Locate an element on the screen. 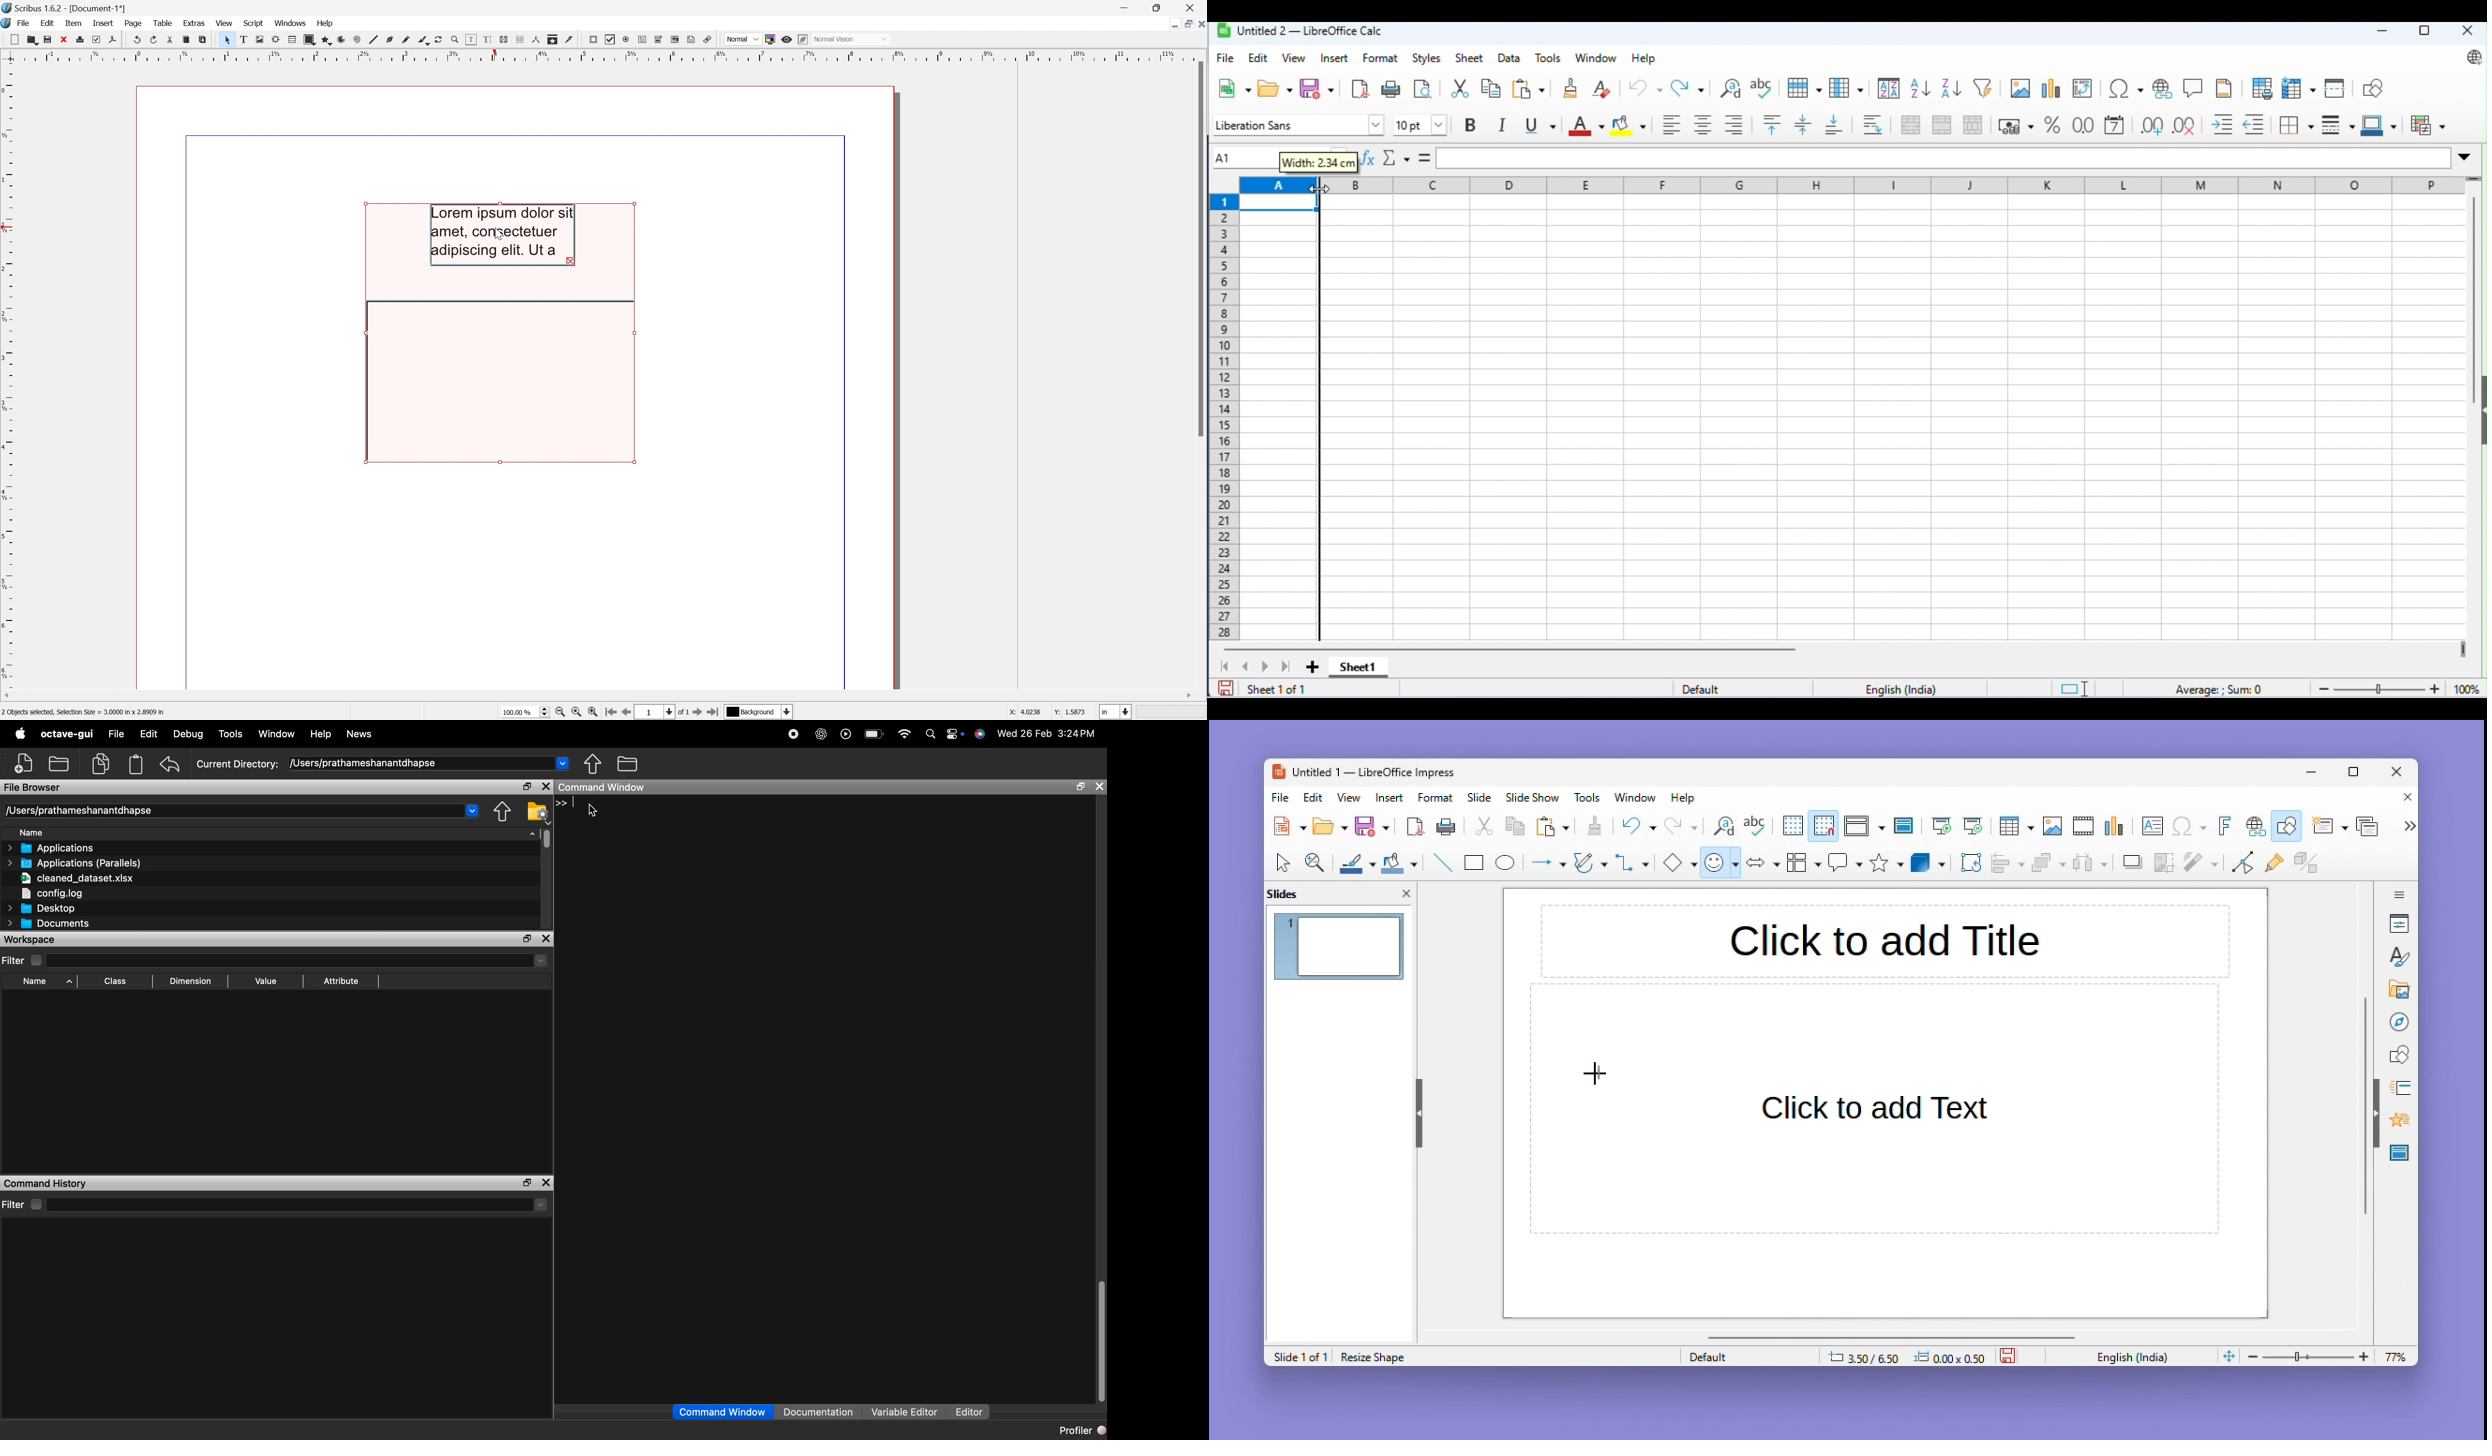 This screenshot has height=1456, width=2492. Help is located at coordinates (1685, 798).